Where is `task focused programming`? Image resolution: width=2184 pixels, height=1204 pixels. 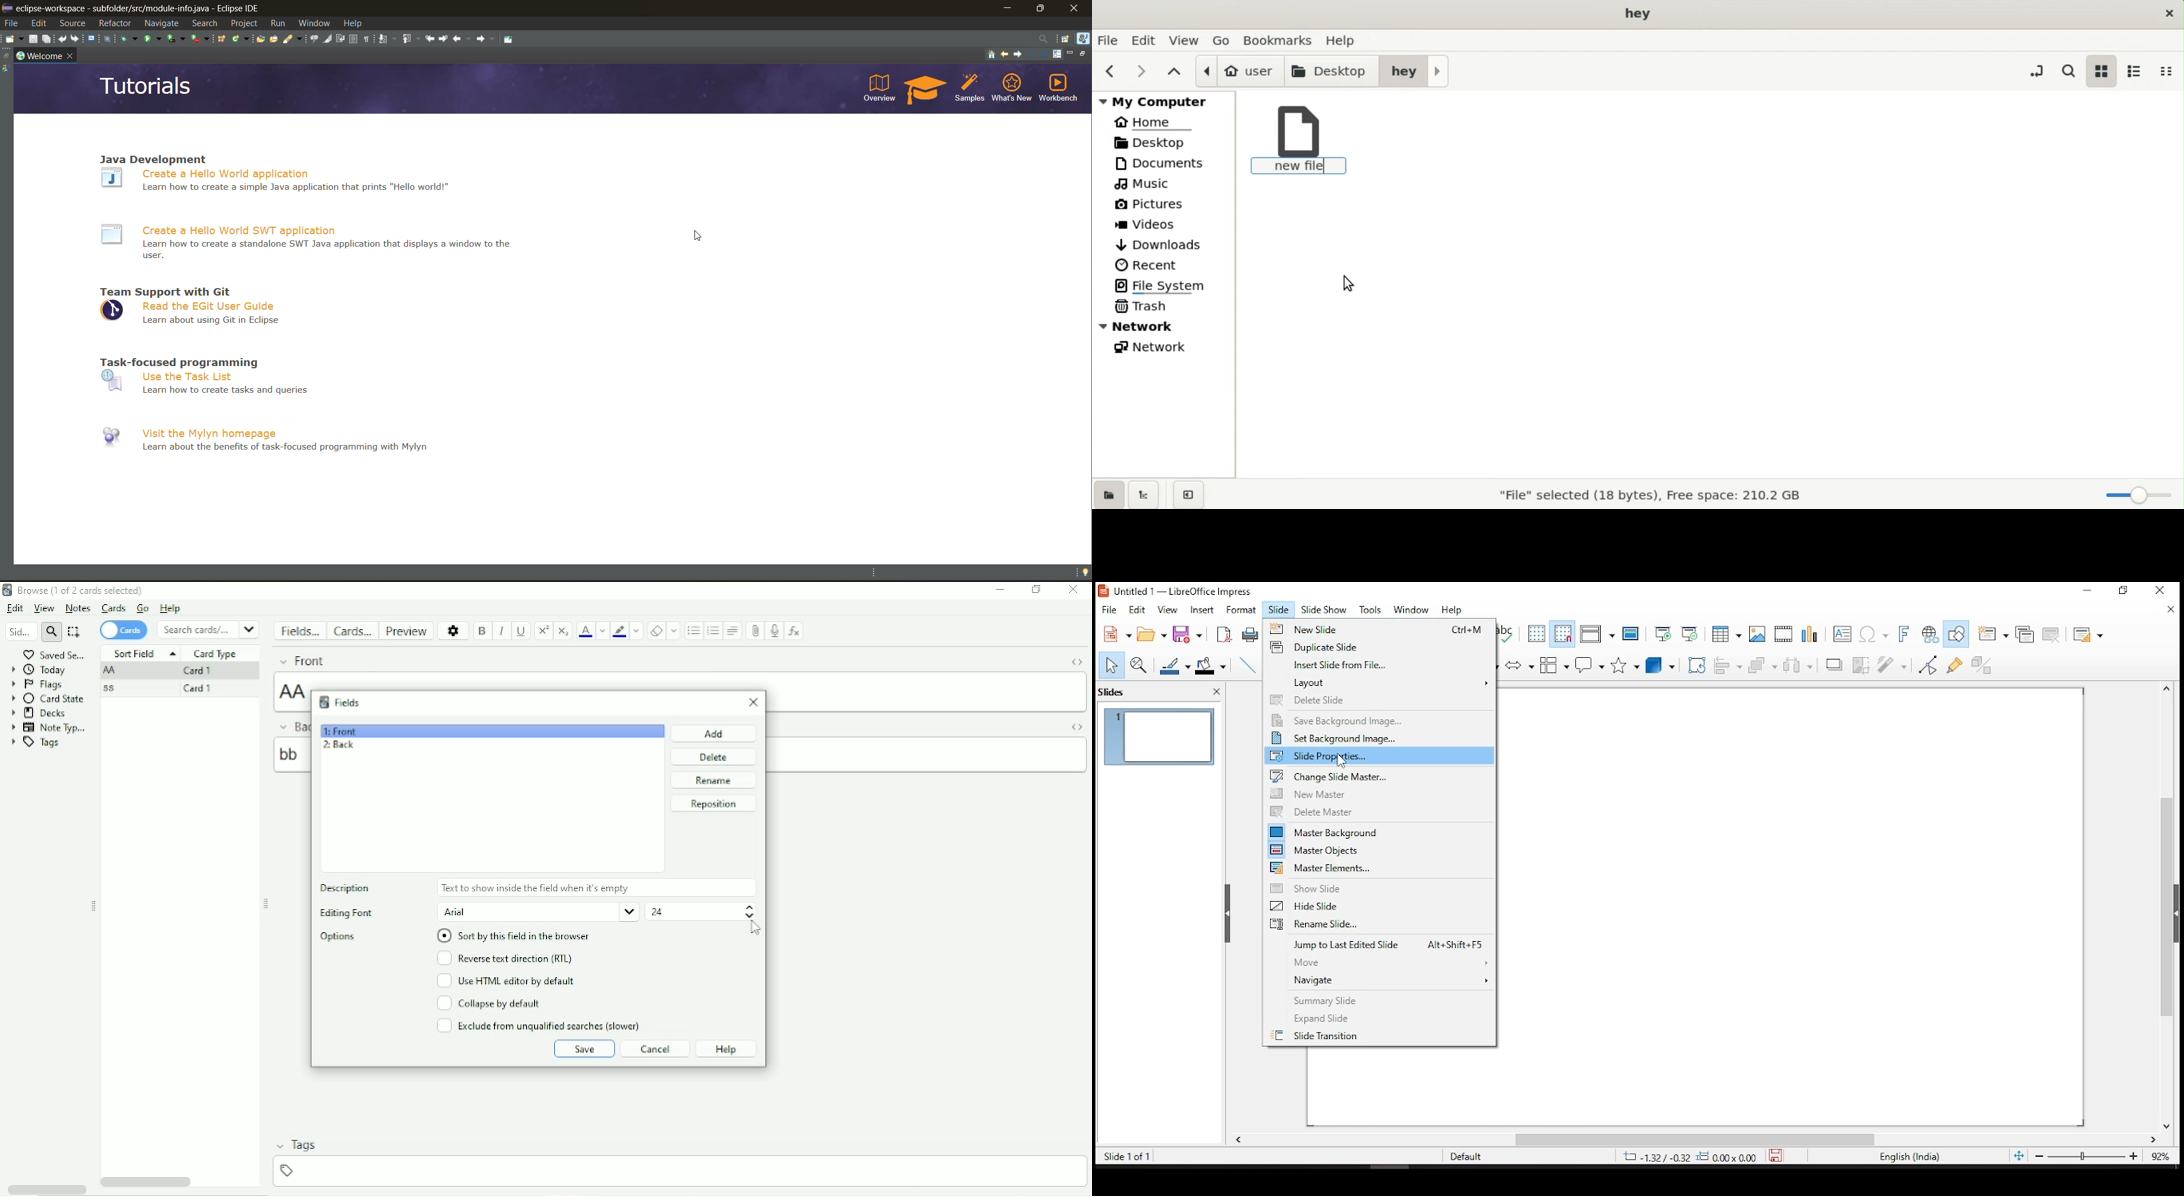
task focused programming is located at coordinates (177, 362).